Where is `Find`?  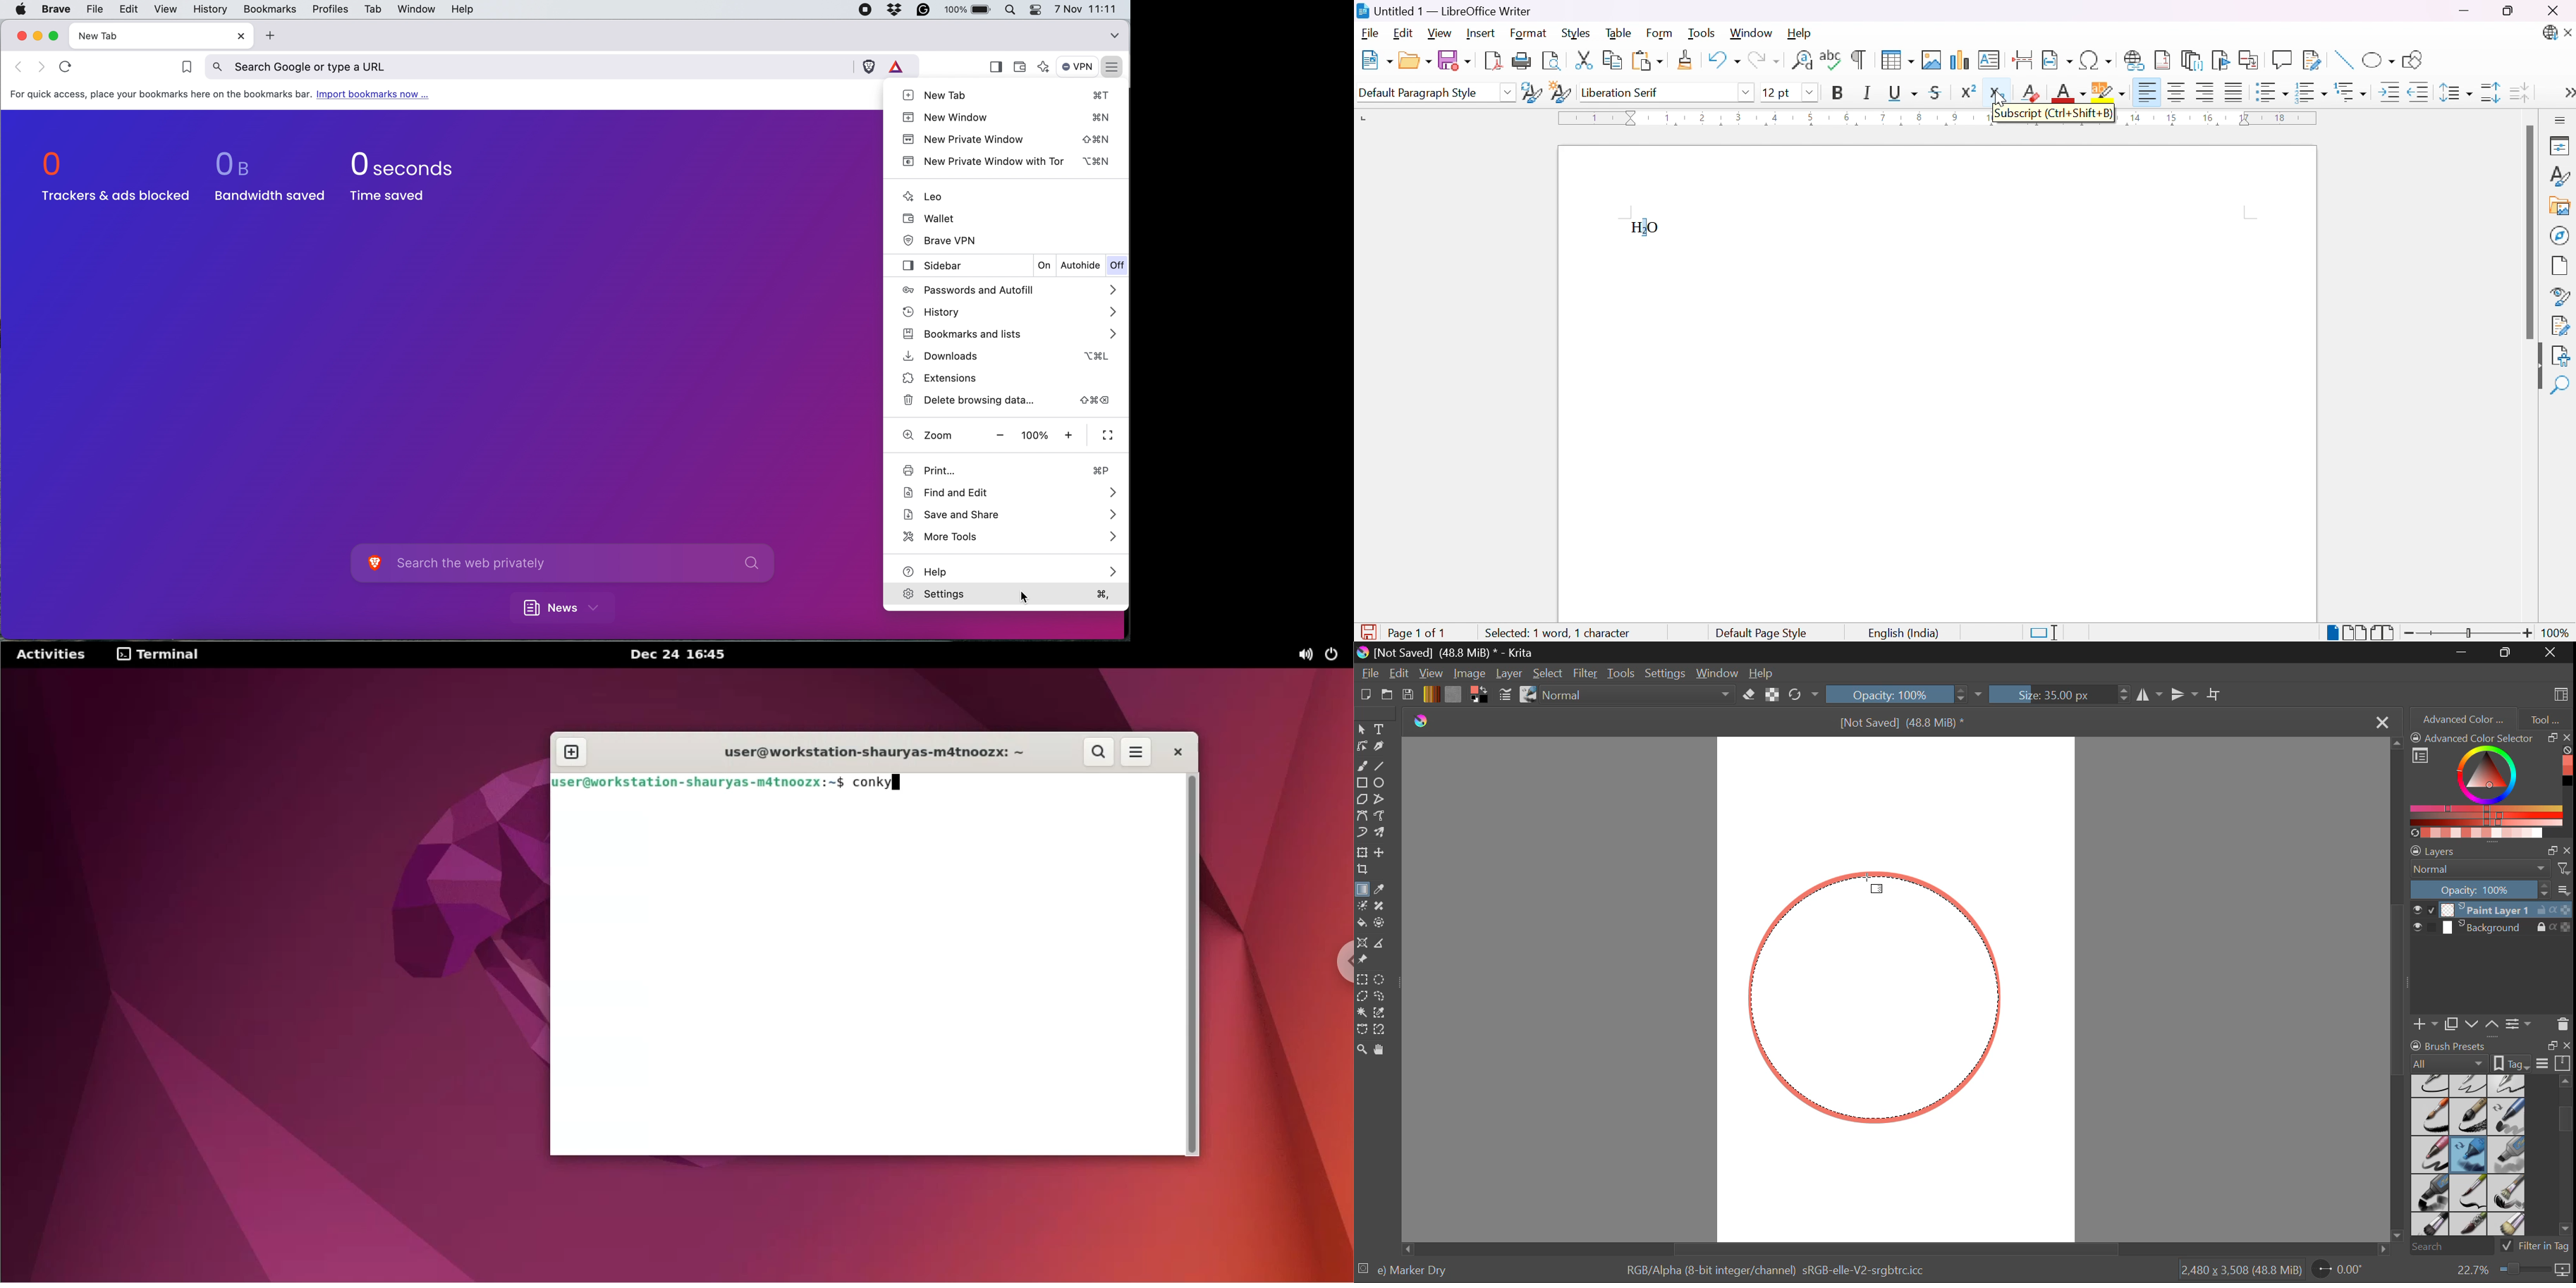 Find is located at coordinates (2560, 386).